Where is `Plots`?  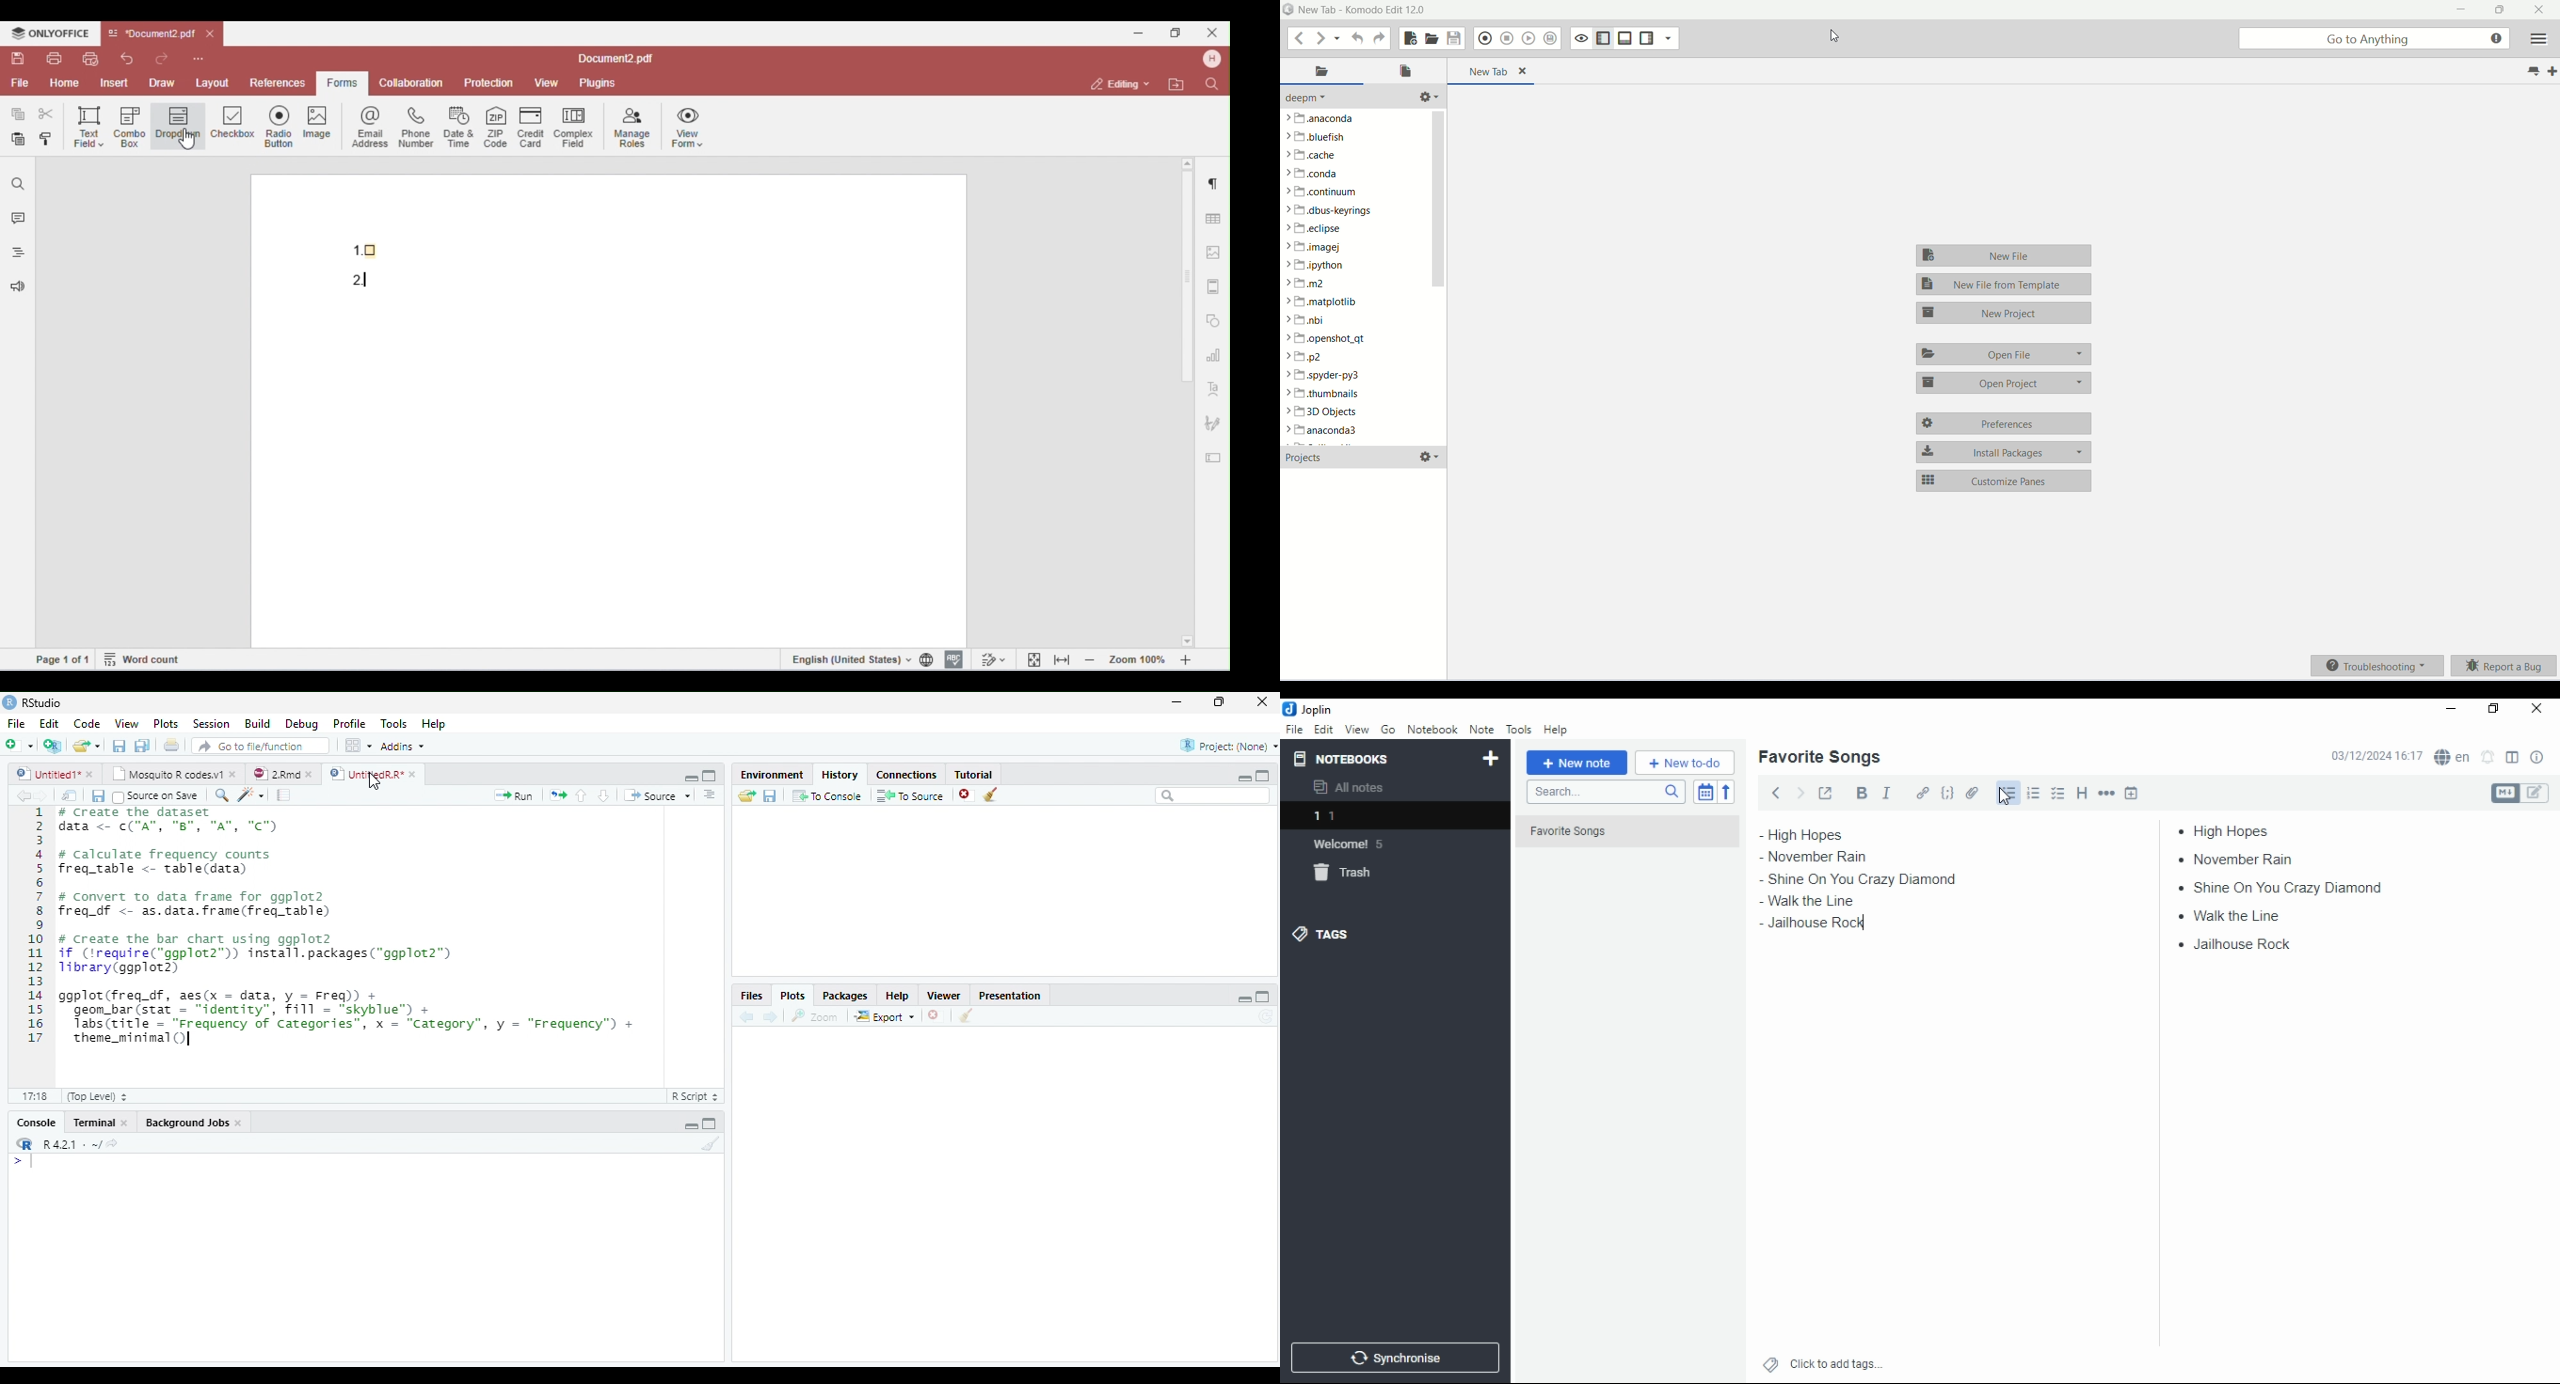
Plots is located at coordinates (792, 995).